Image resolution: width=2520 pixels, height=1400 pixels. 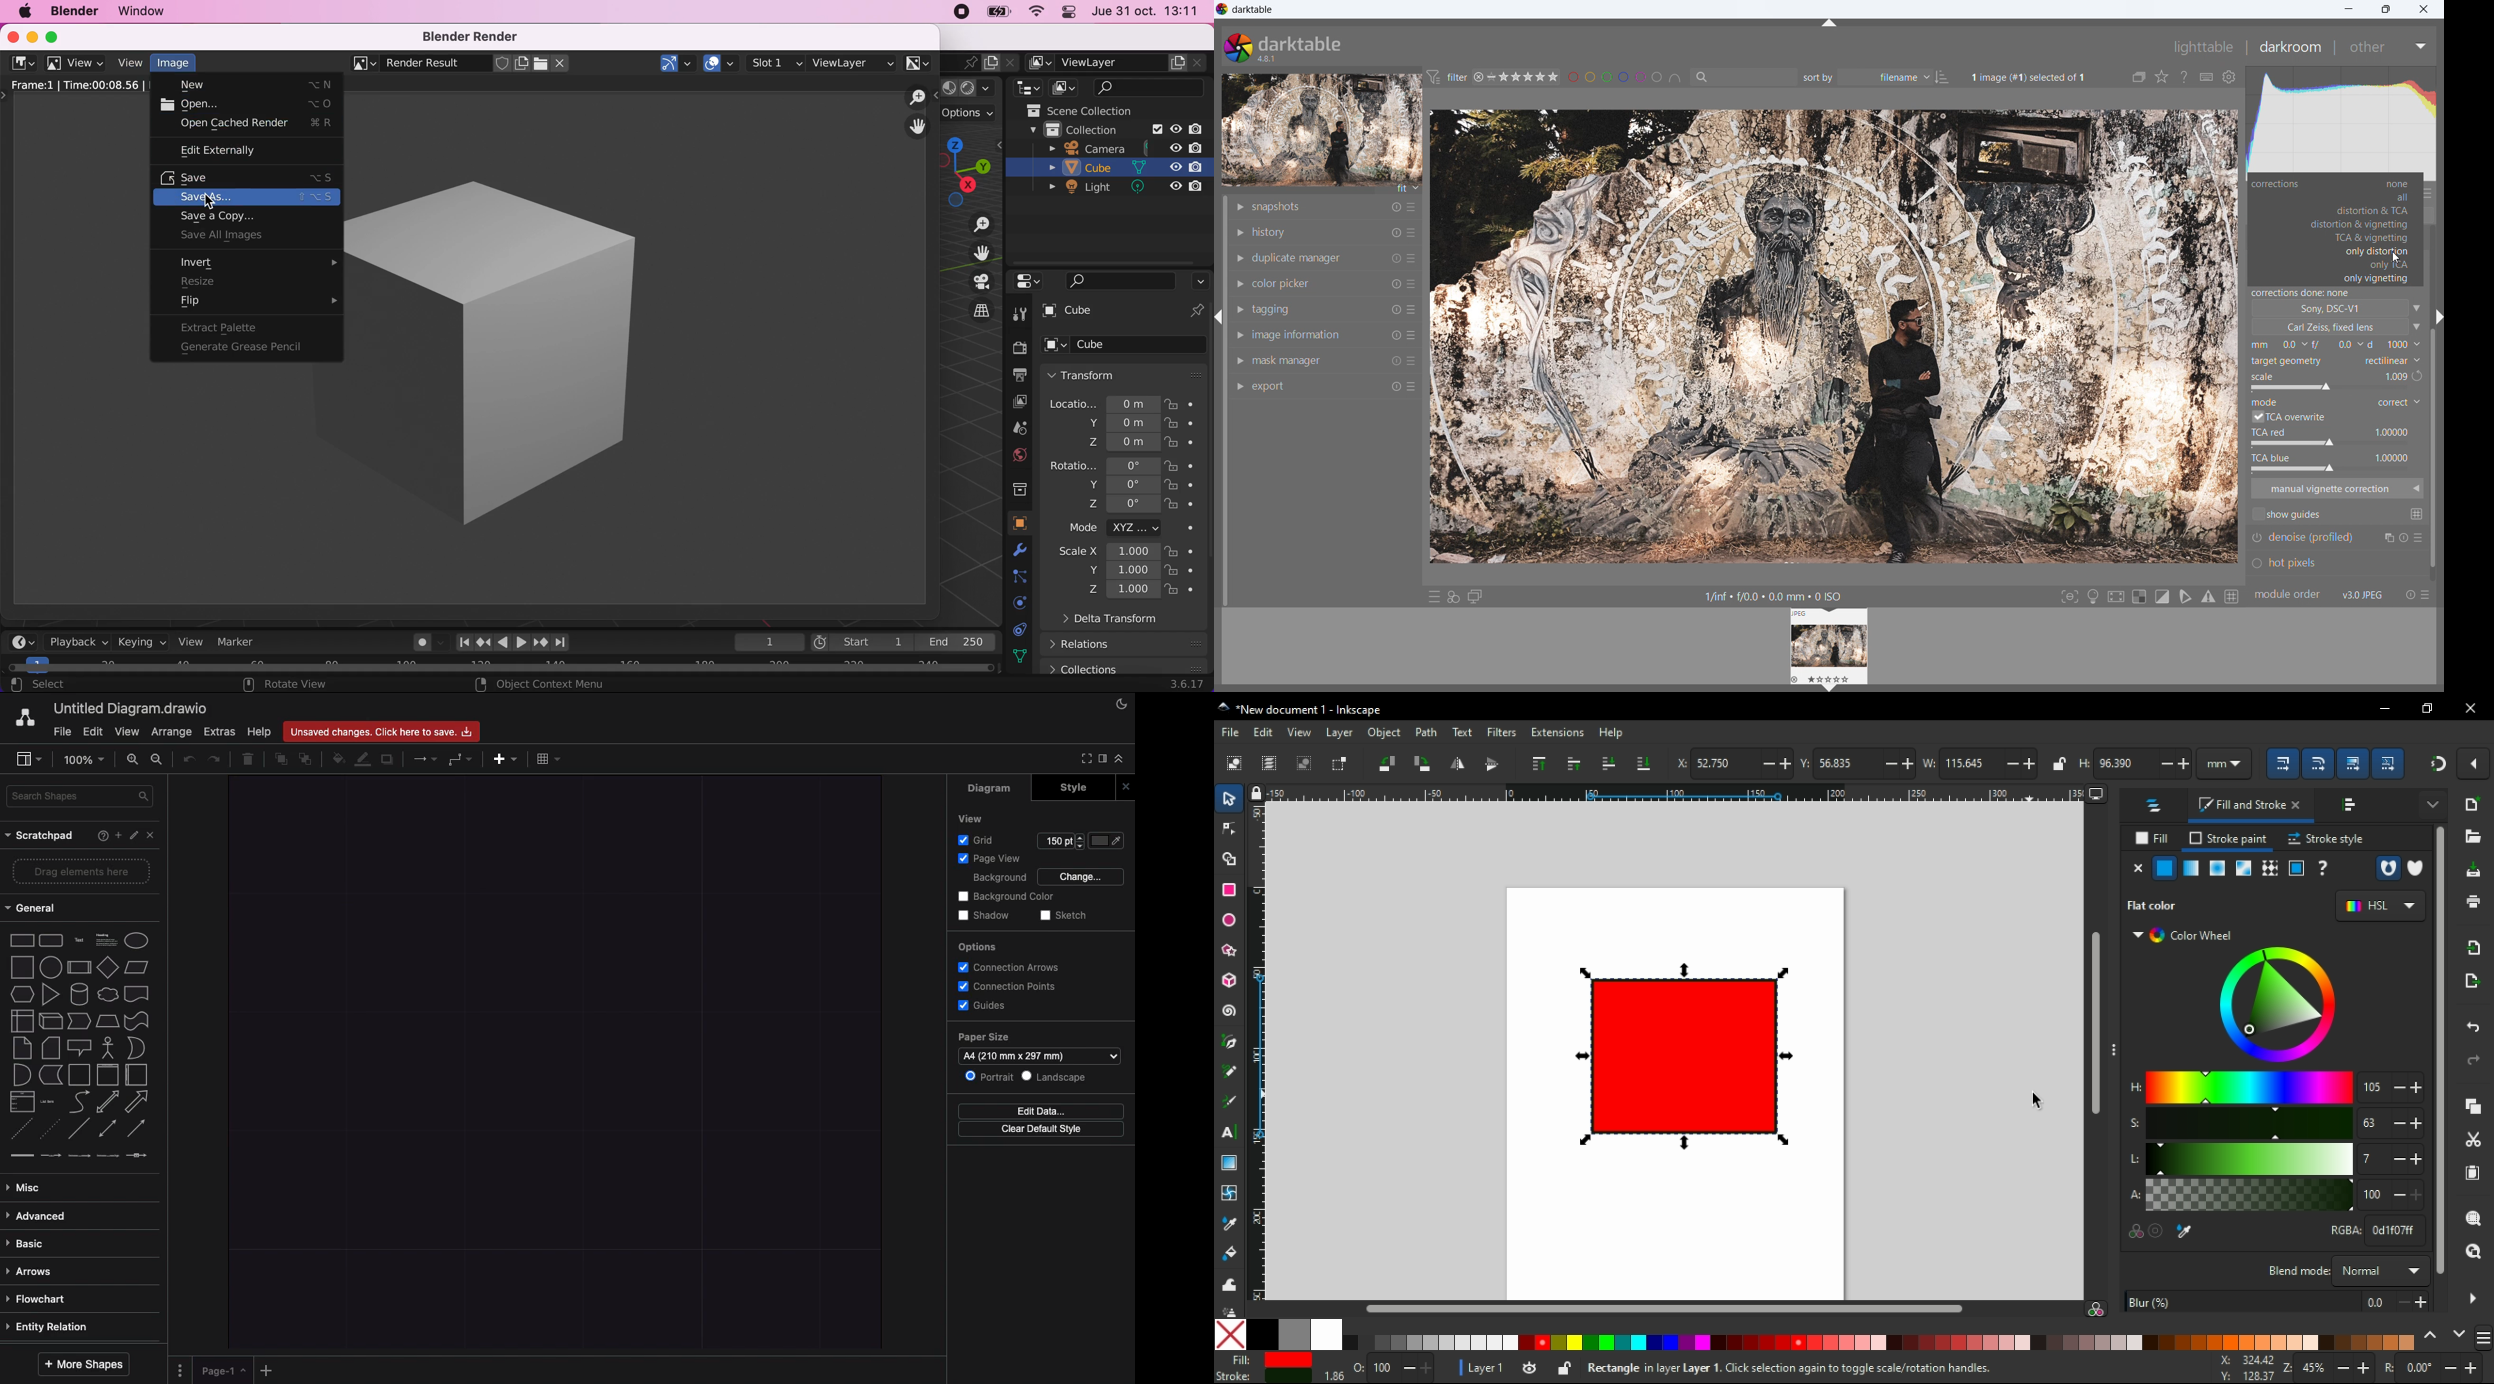 I want to click on Diagram, so click(x=991, y=788).